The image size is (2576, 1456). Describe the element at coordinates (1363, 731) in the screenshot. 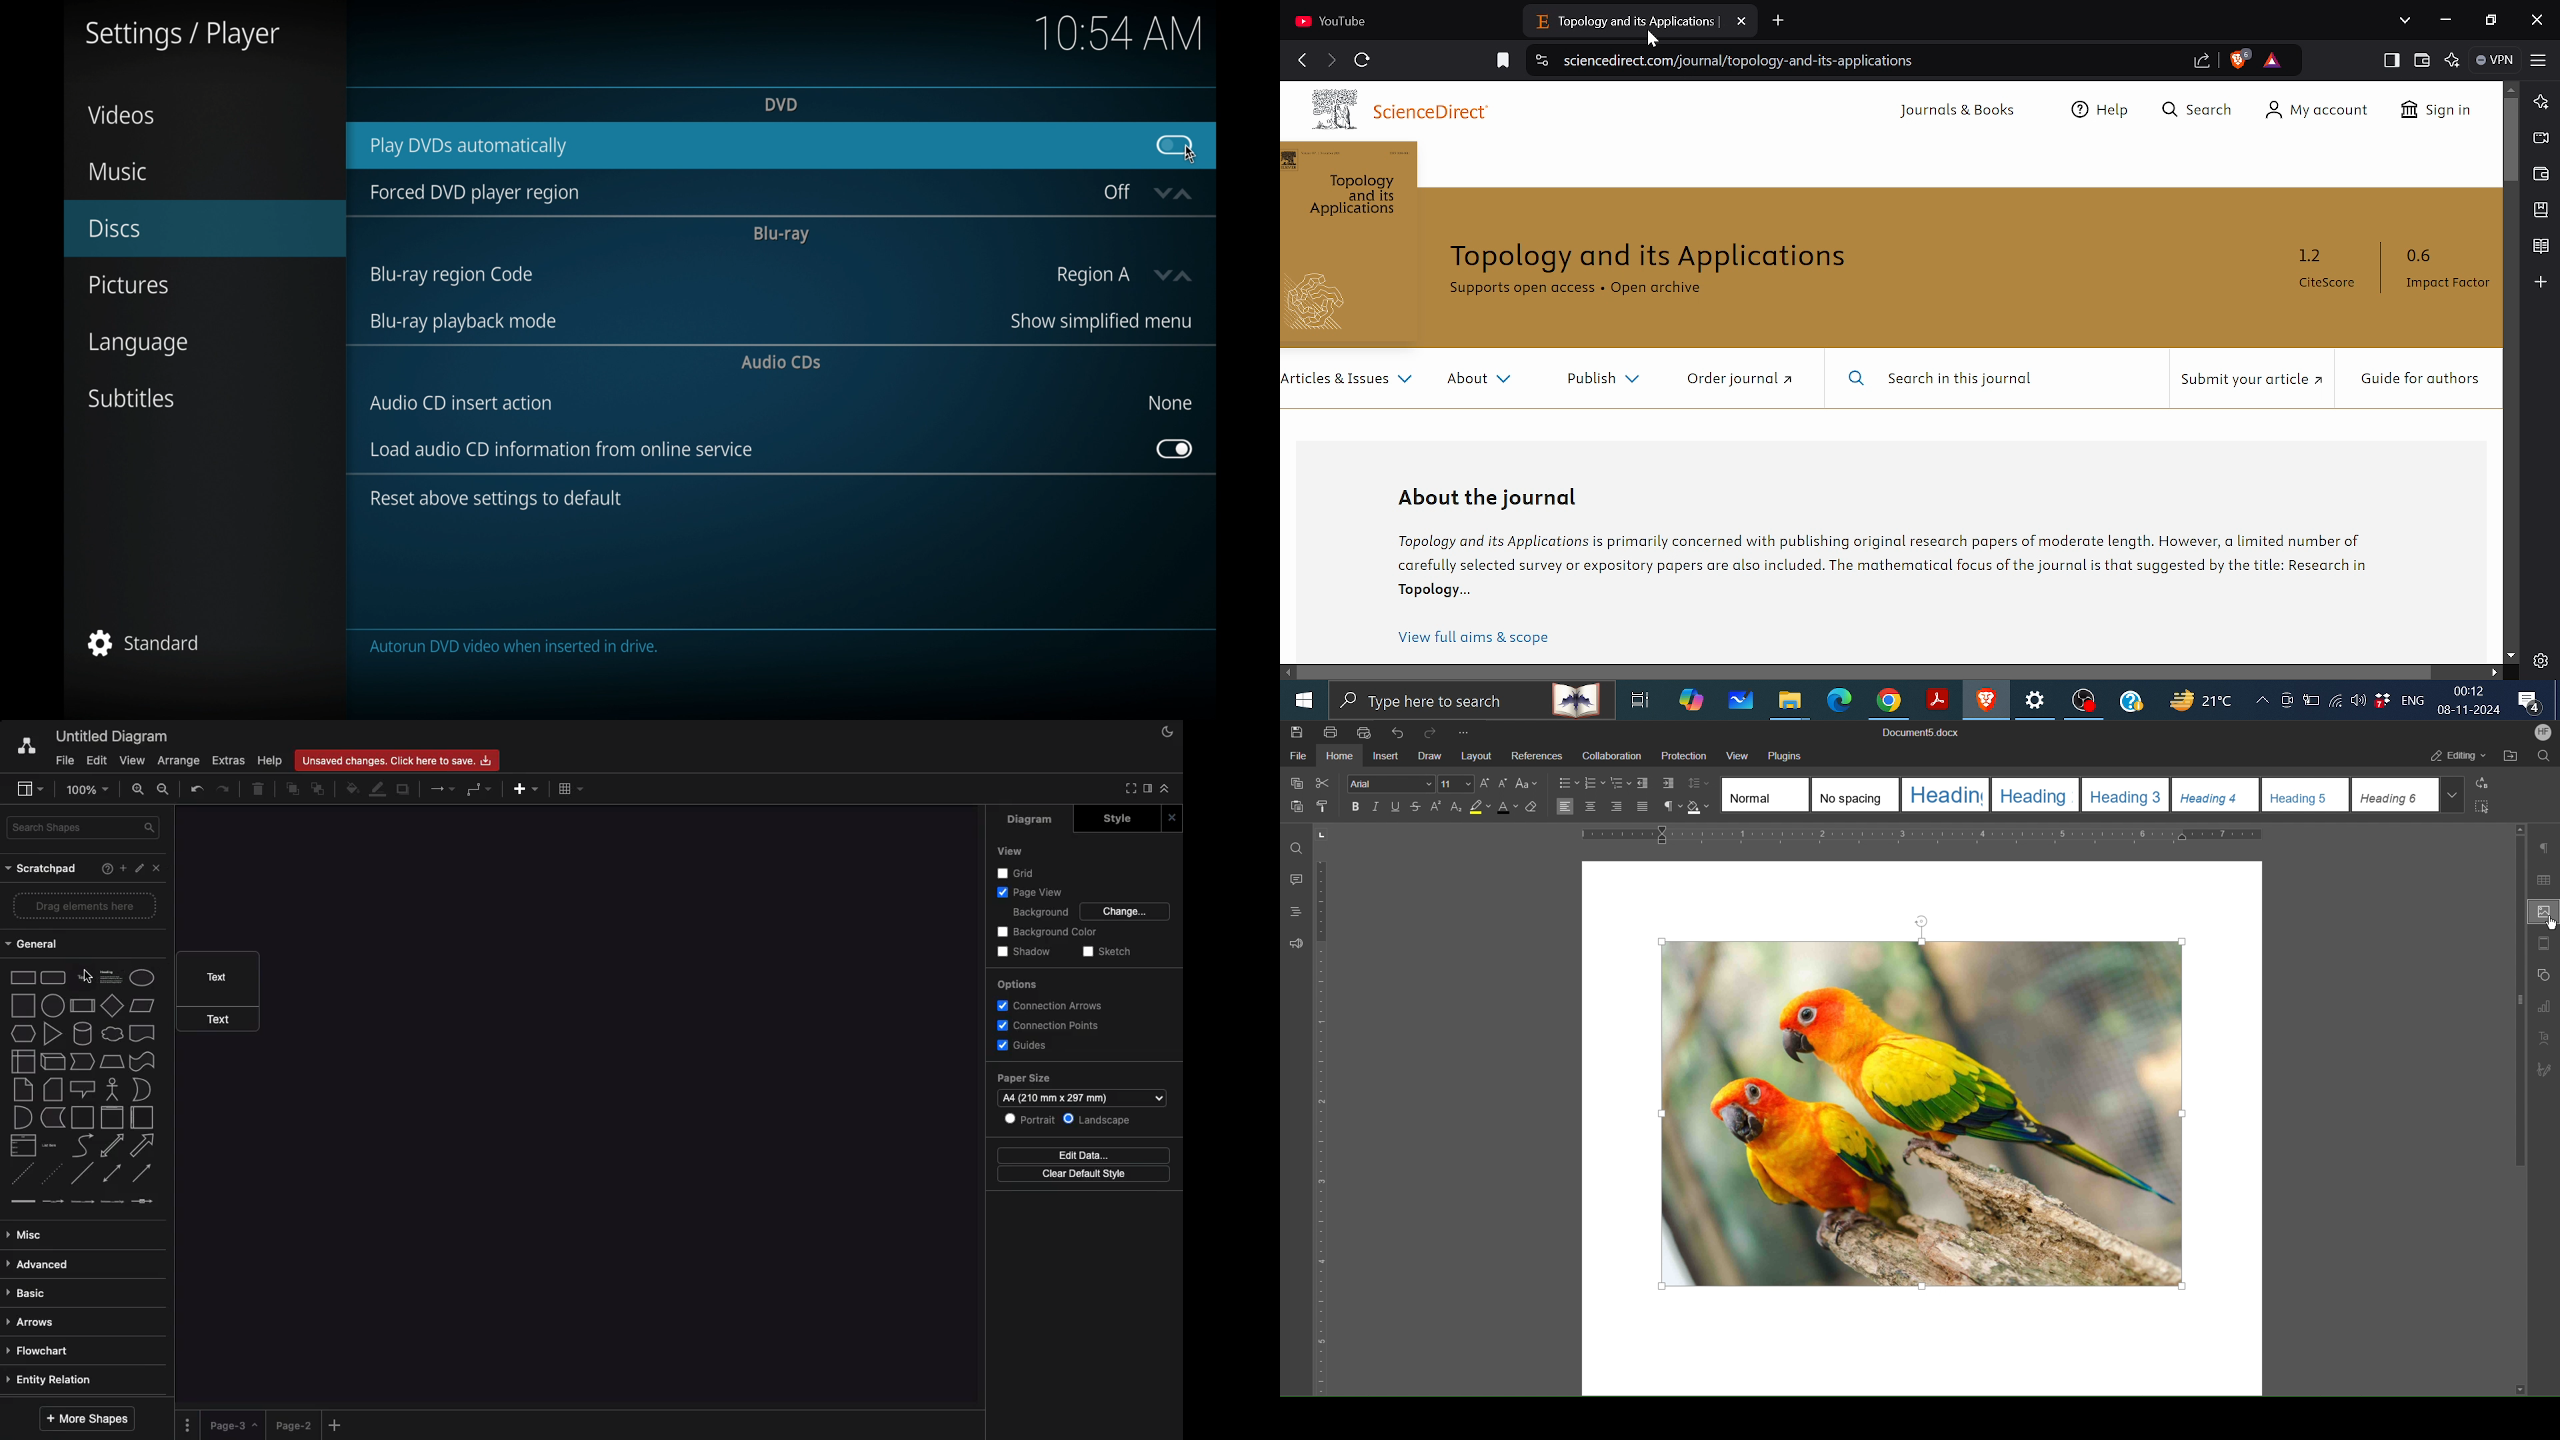

I see `Quick Print` at that location.